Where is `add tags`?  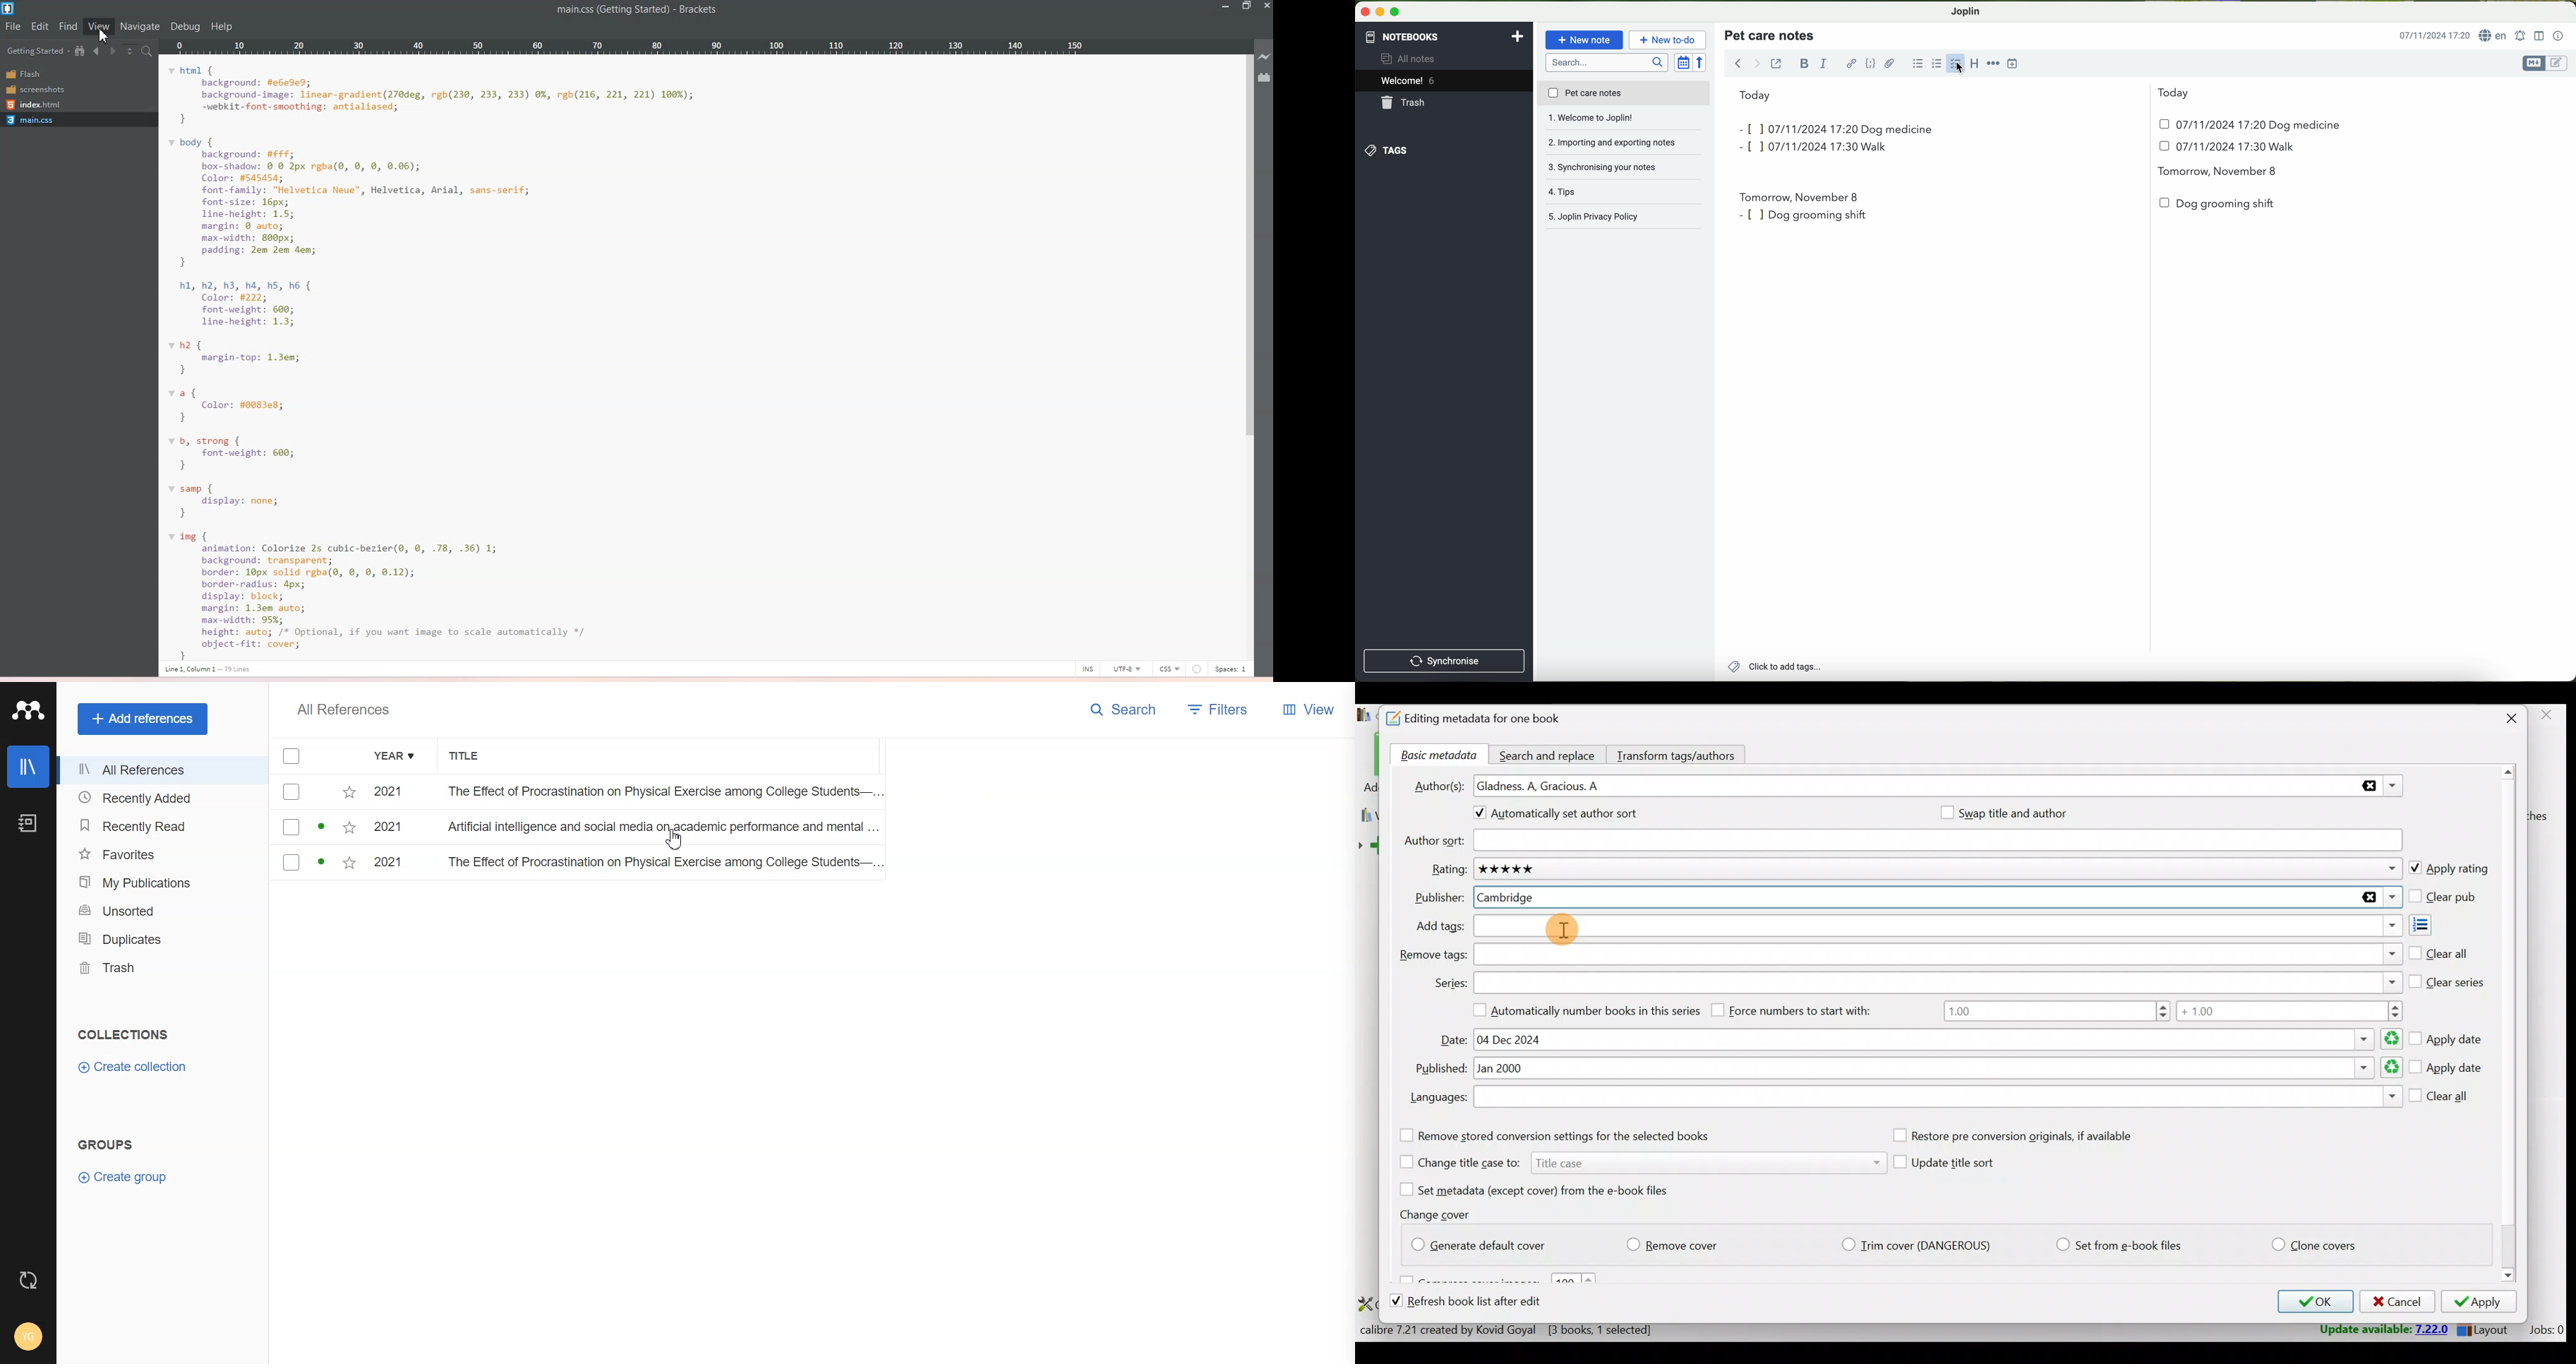 add tags is located at coordinates (1774, 668).